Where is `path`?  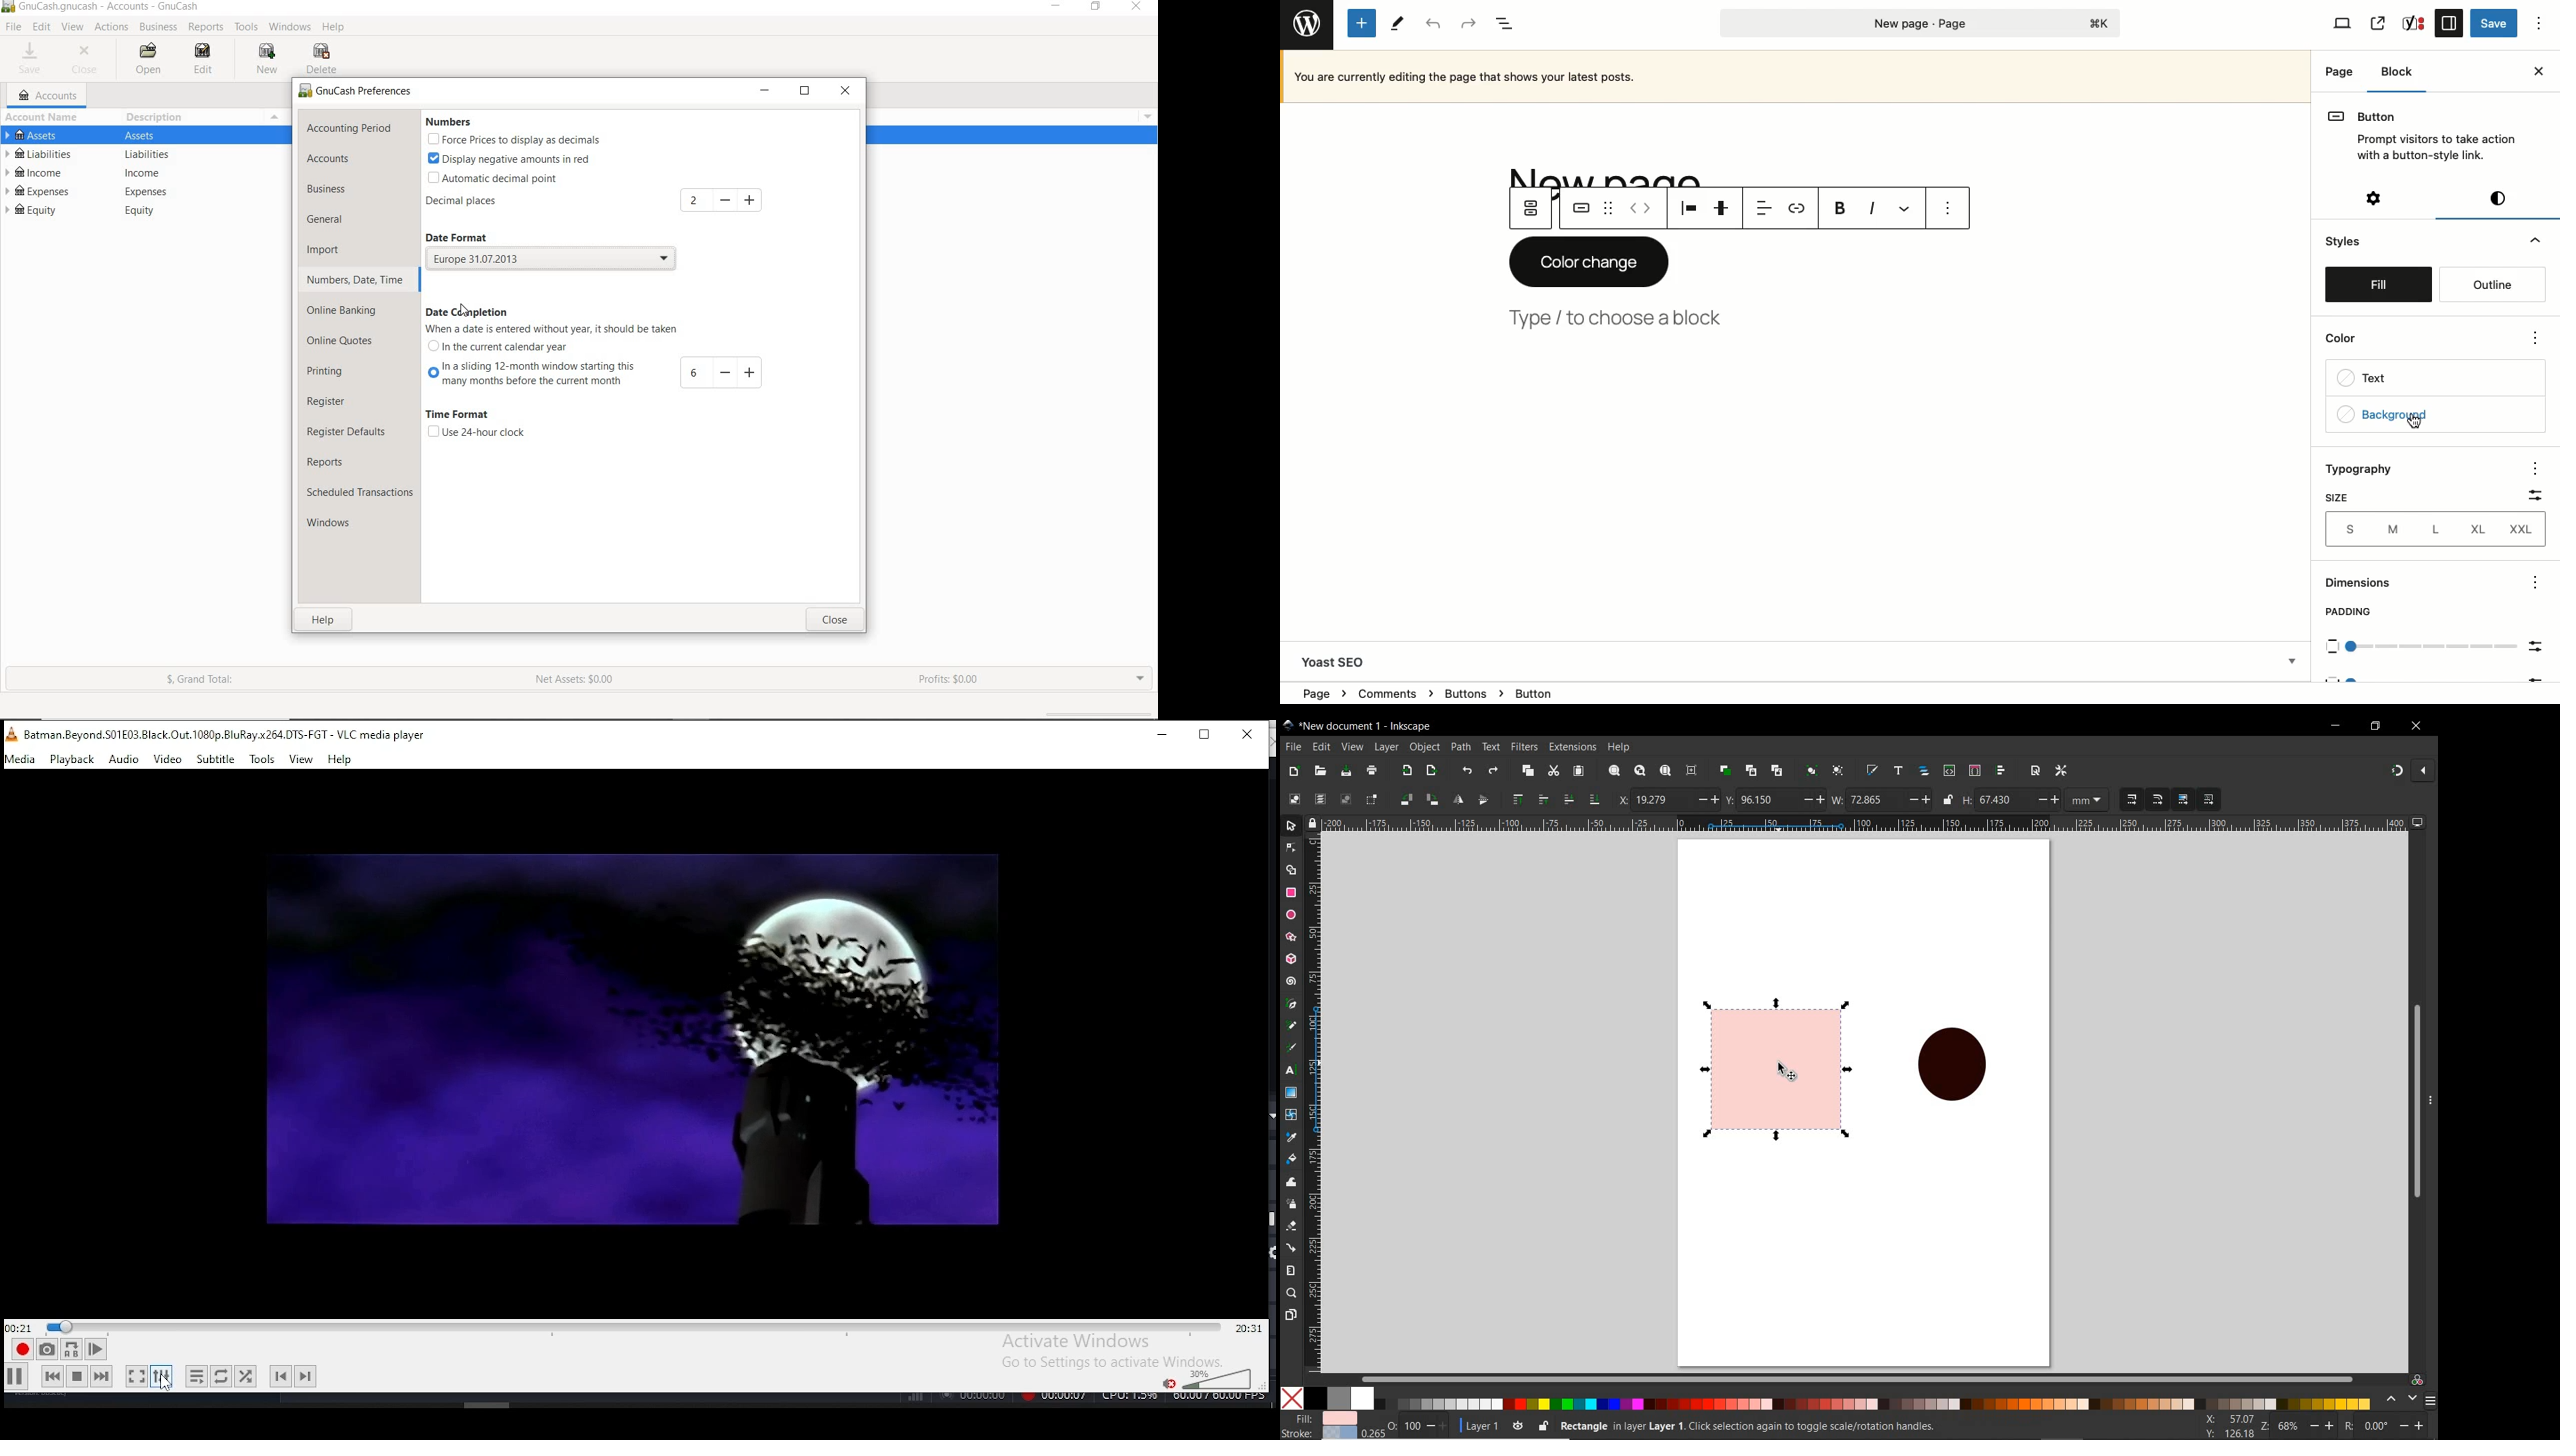 path is located at coordinates (1461, 748).